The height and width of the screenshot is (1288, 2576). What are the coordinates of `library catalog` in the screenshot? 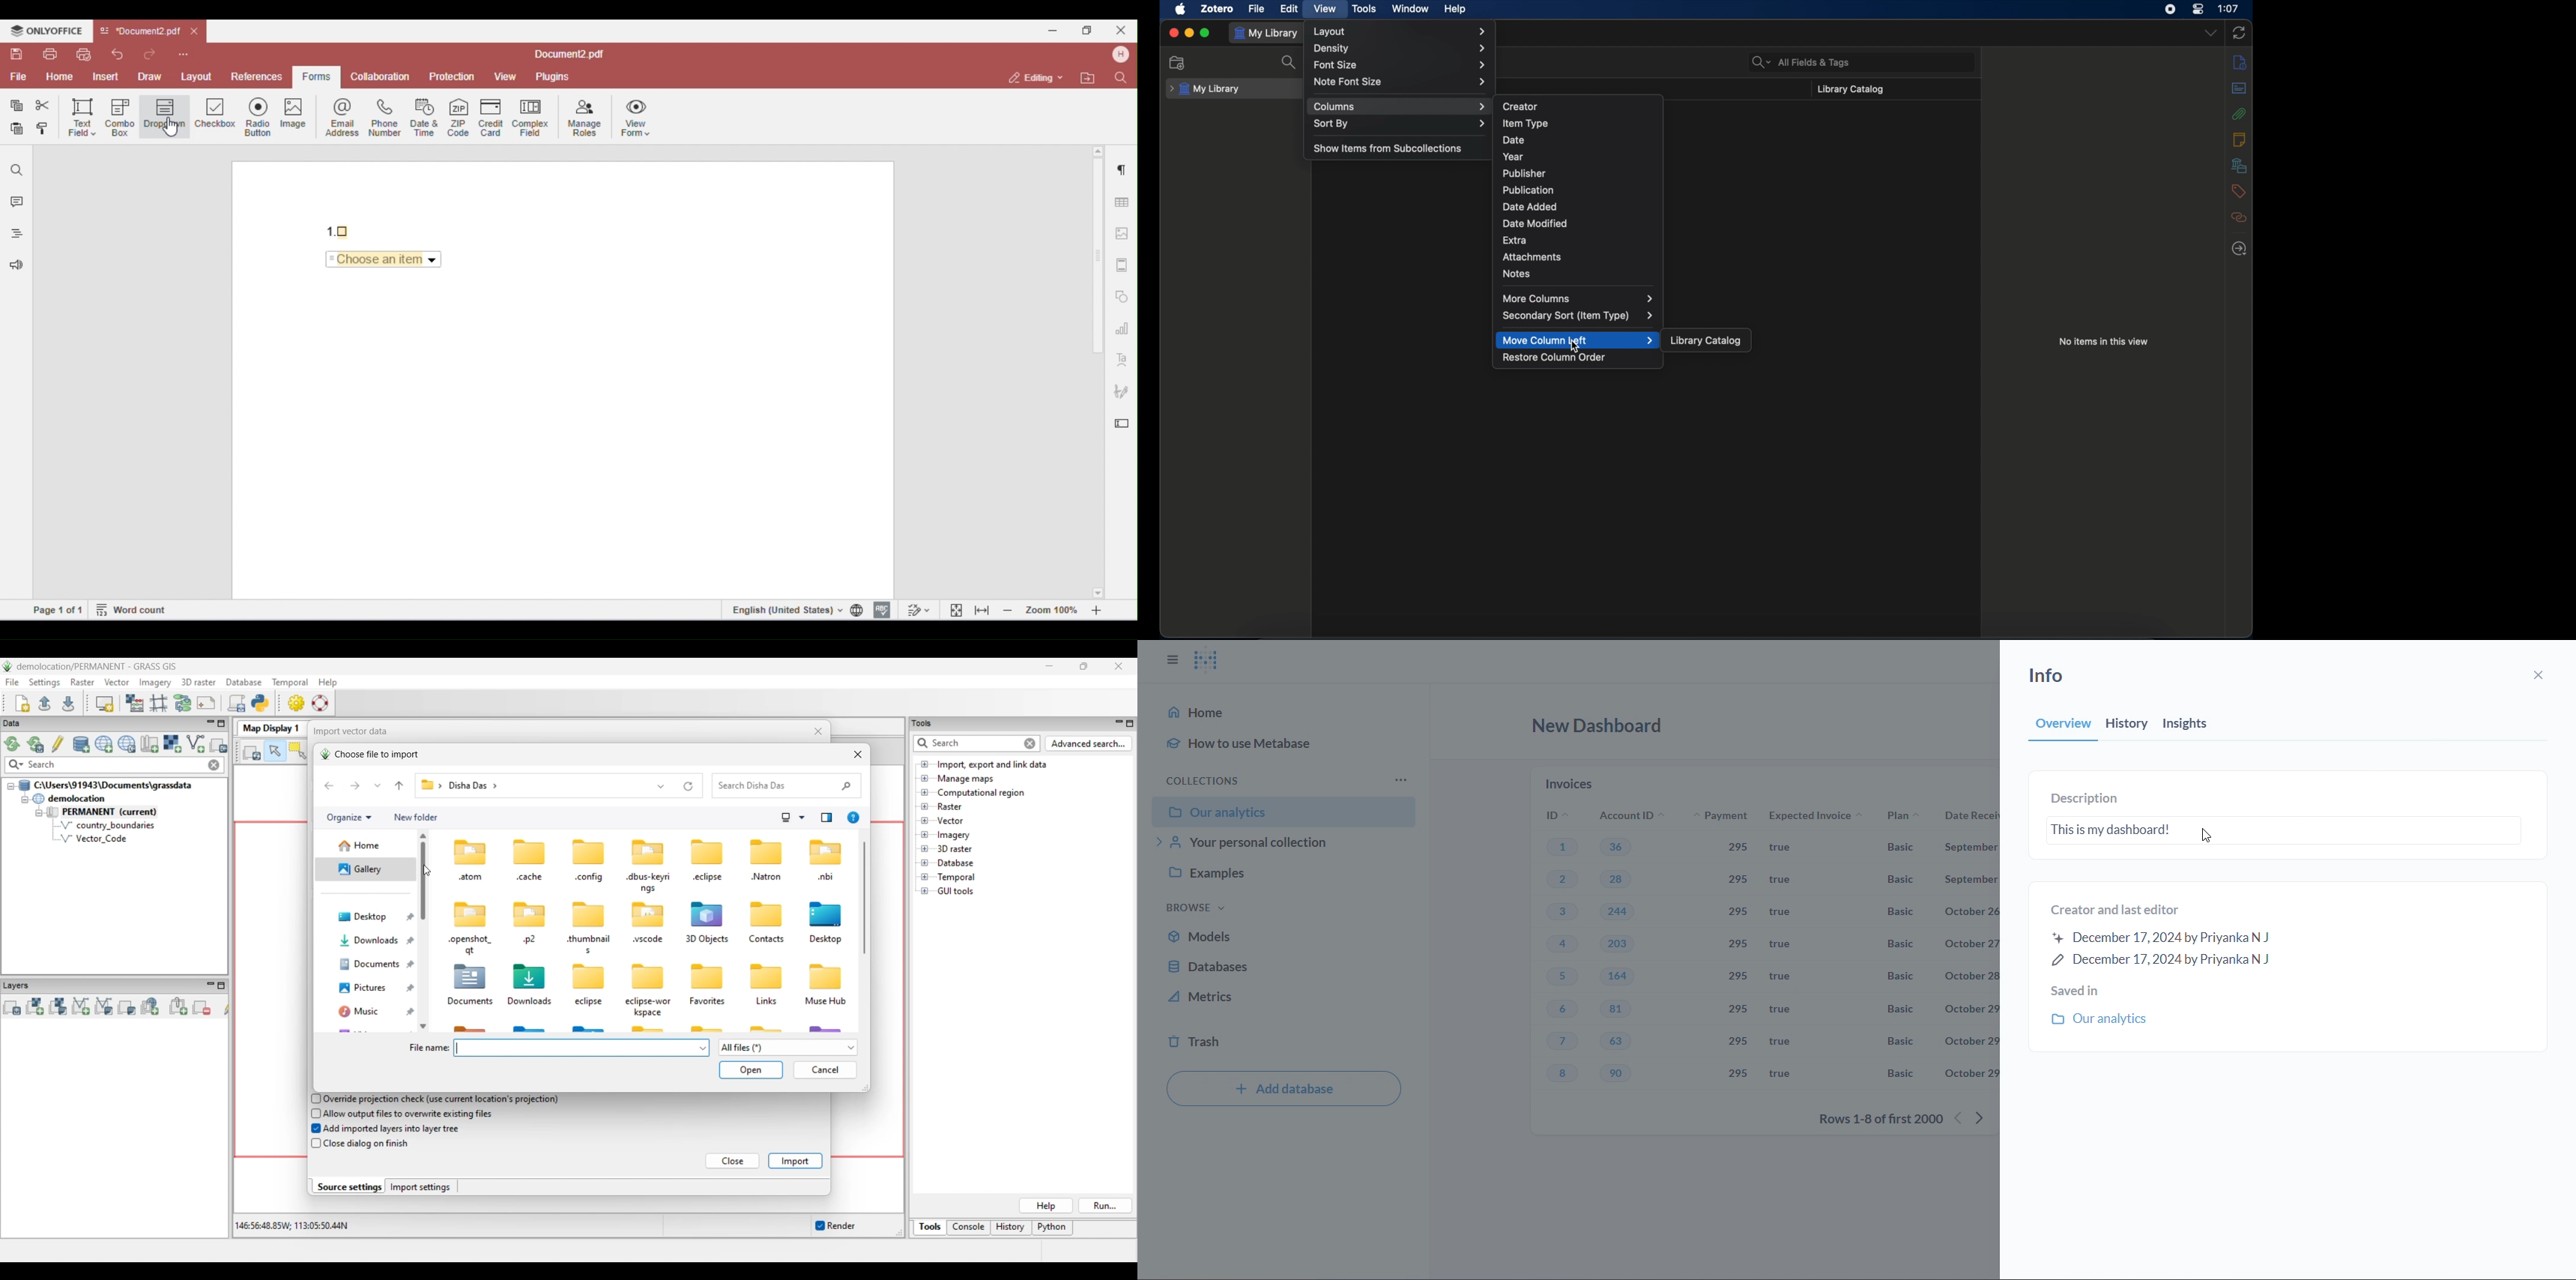 It's located at (1849, 89).